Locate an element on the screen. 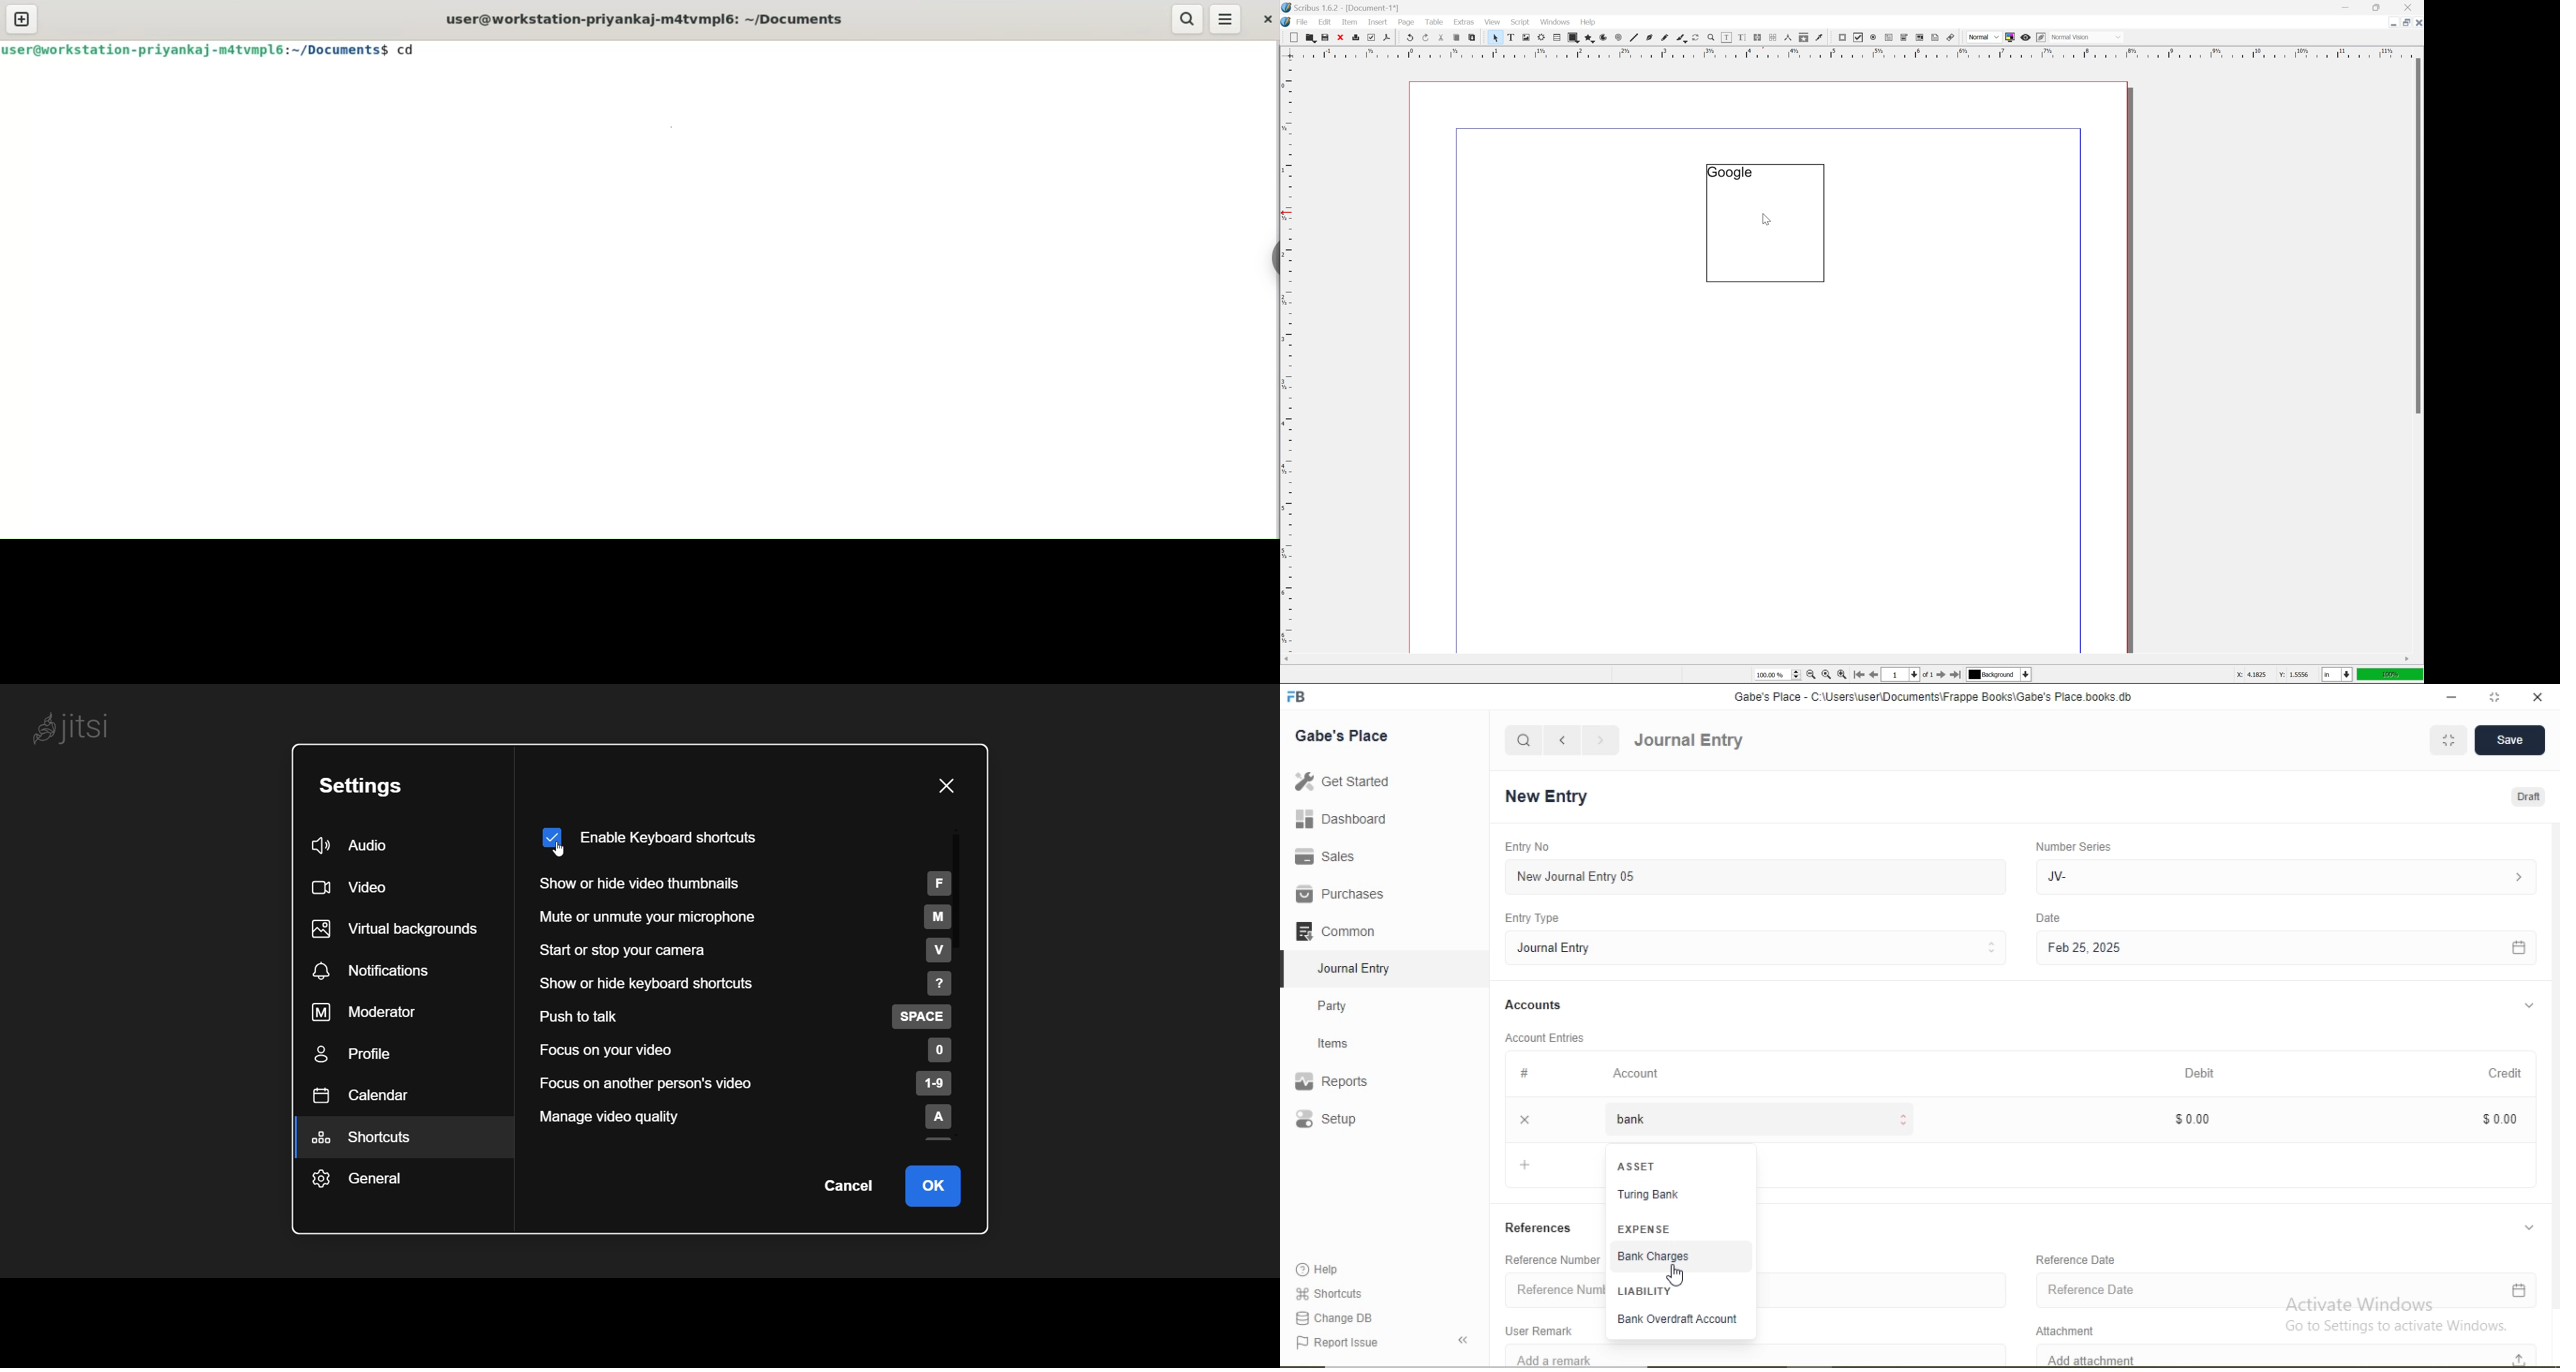 Image resolution: width=2576 pixels, height=1372 pixels. ‘Report Issue is located at coordinates (1358, 1343).